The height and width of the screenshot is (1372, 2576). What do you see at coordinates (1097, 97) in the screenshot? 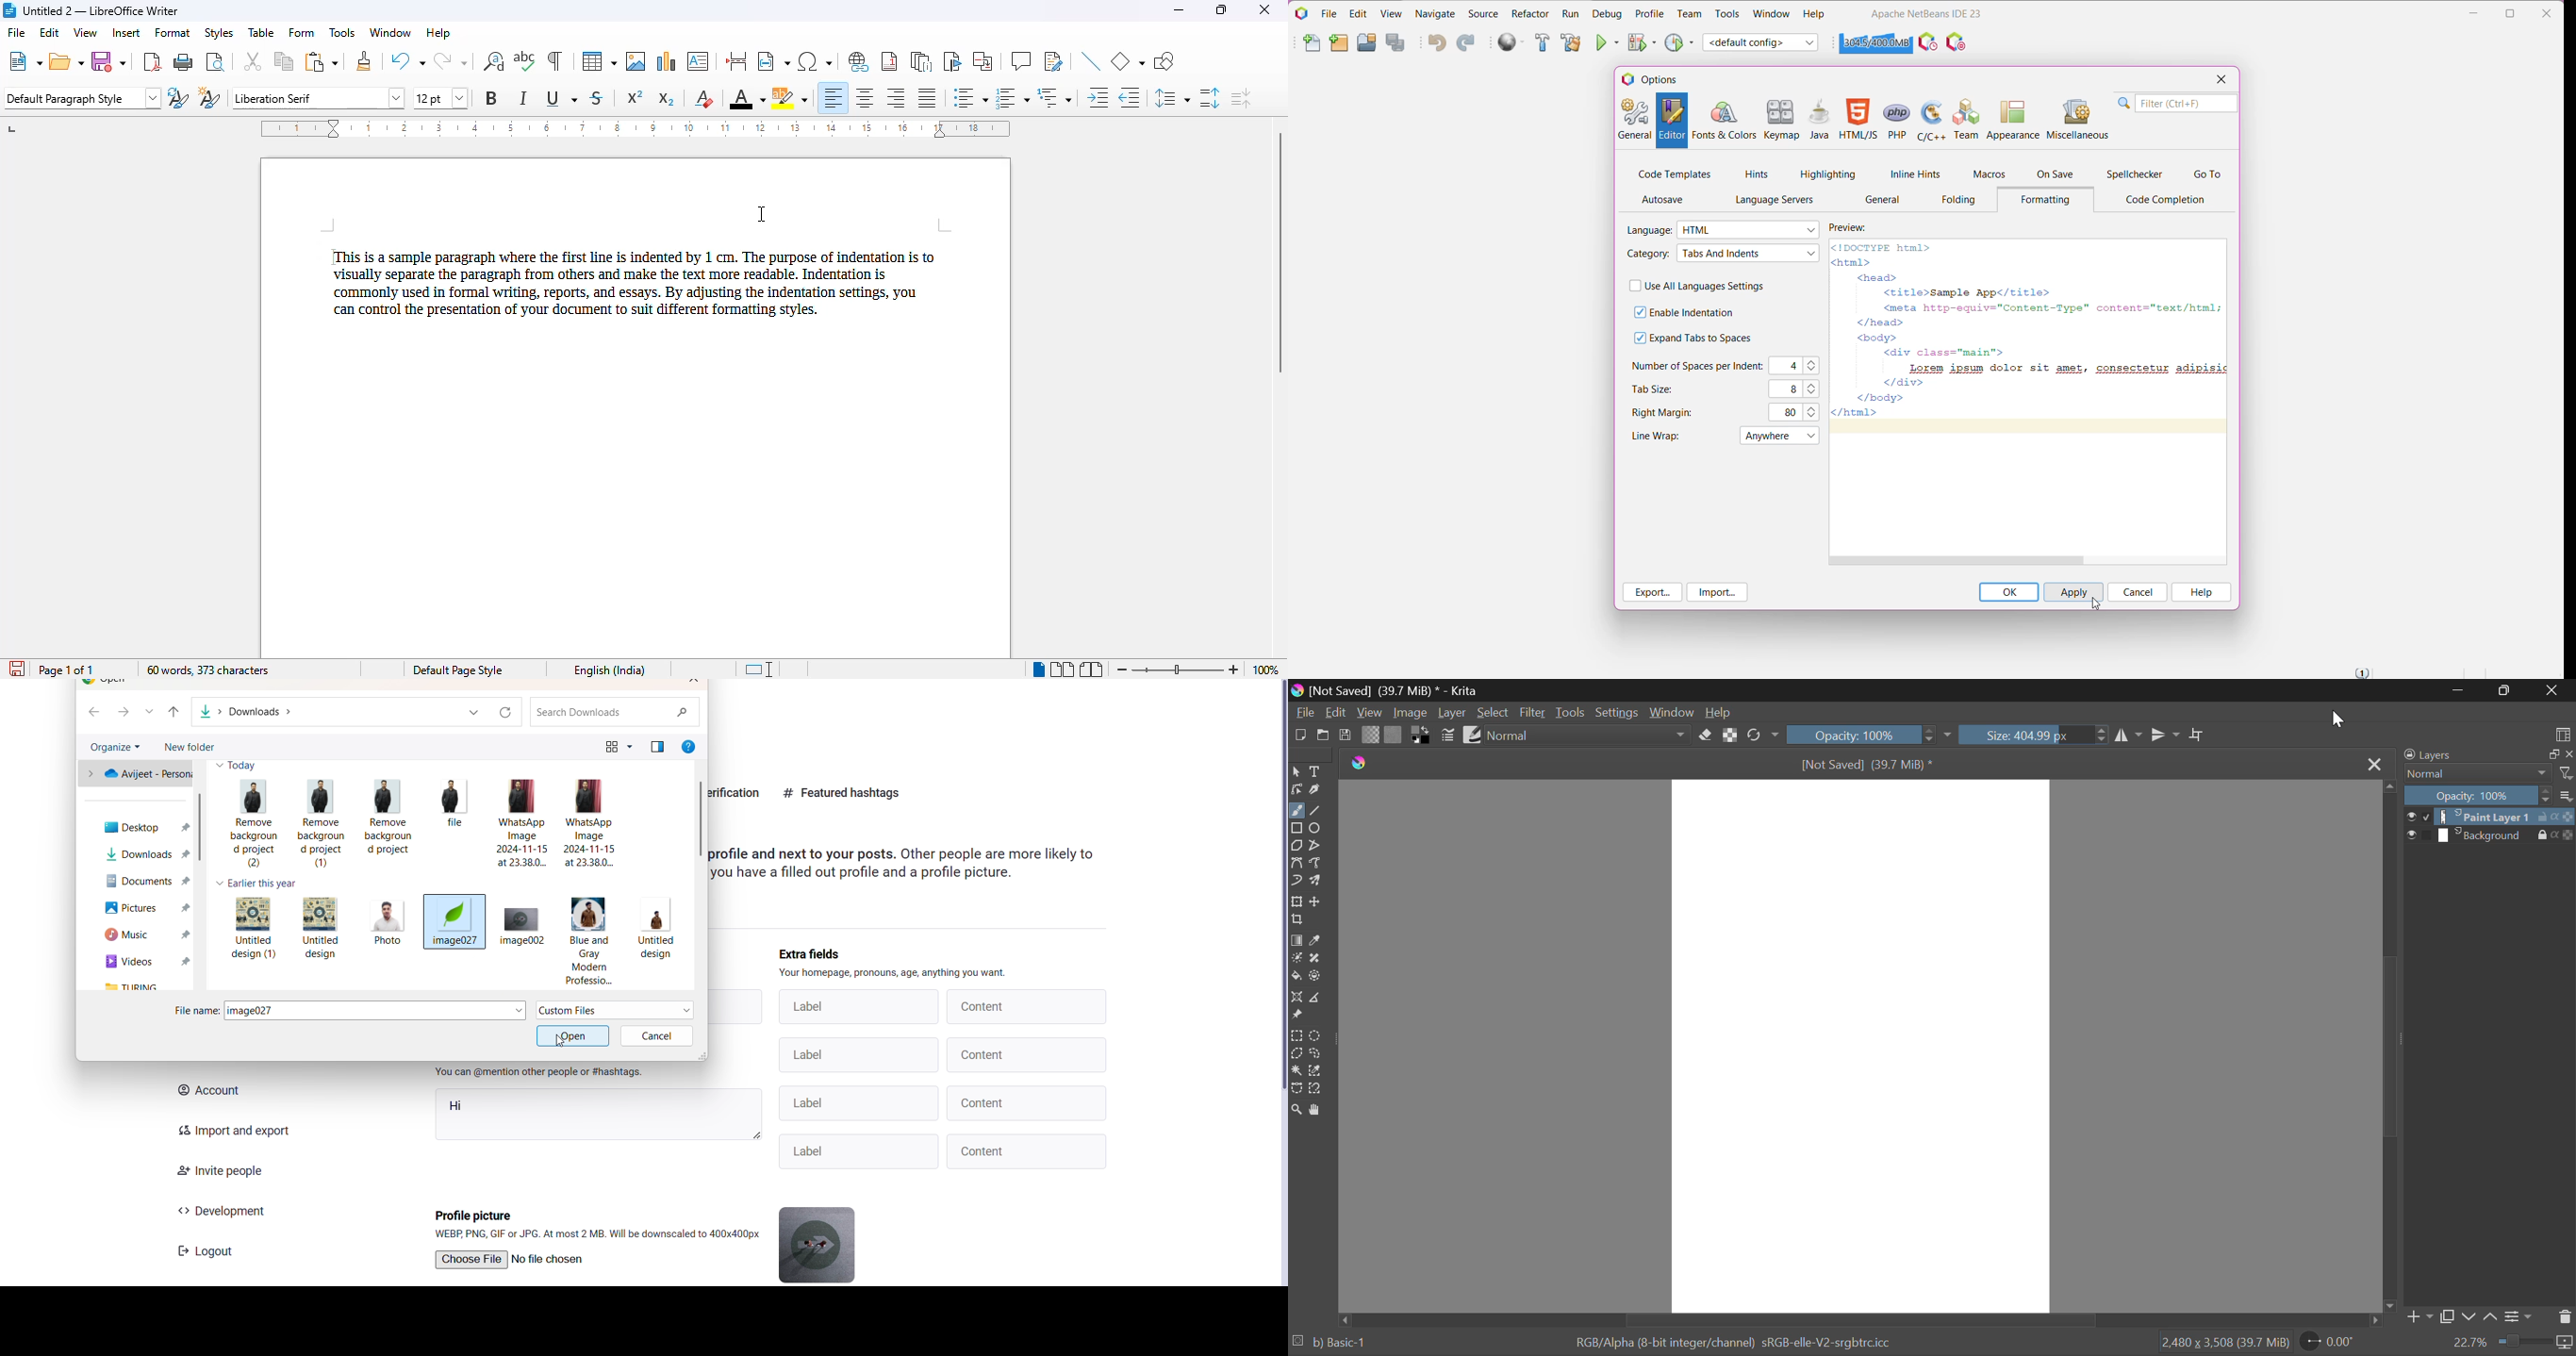
I see `increase indent` at bounding box center [1097, 97].